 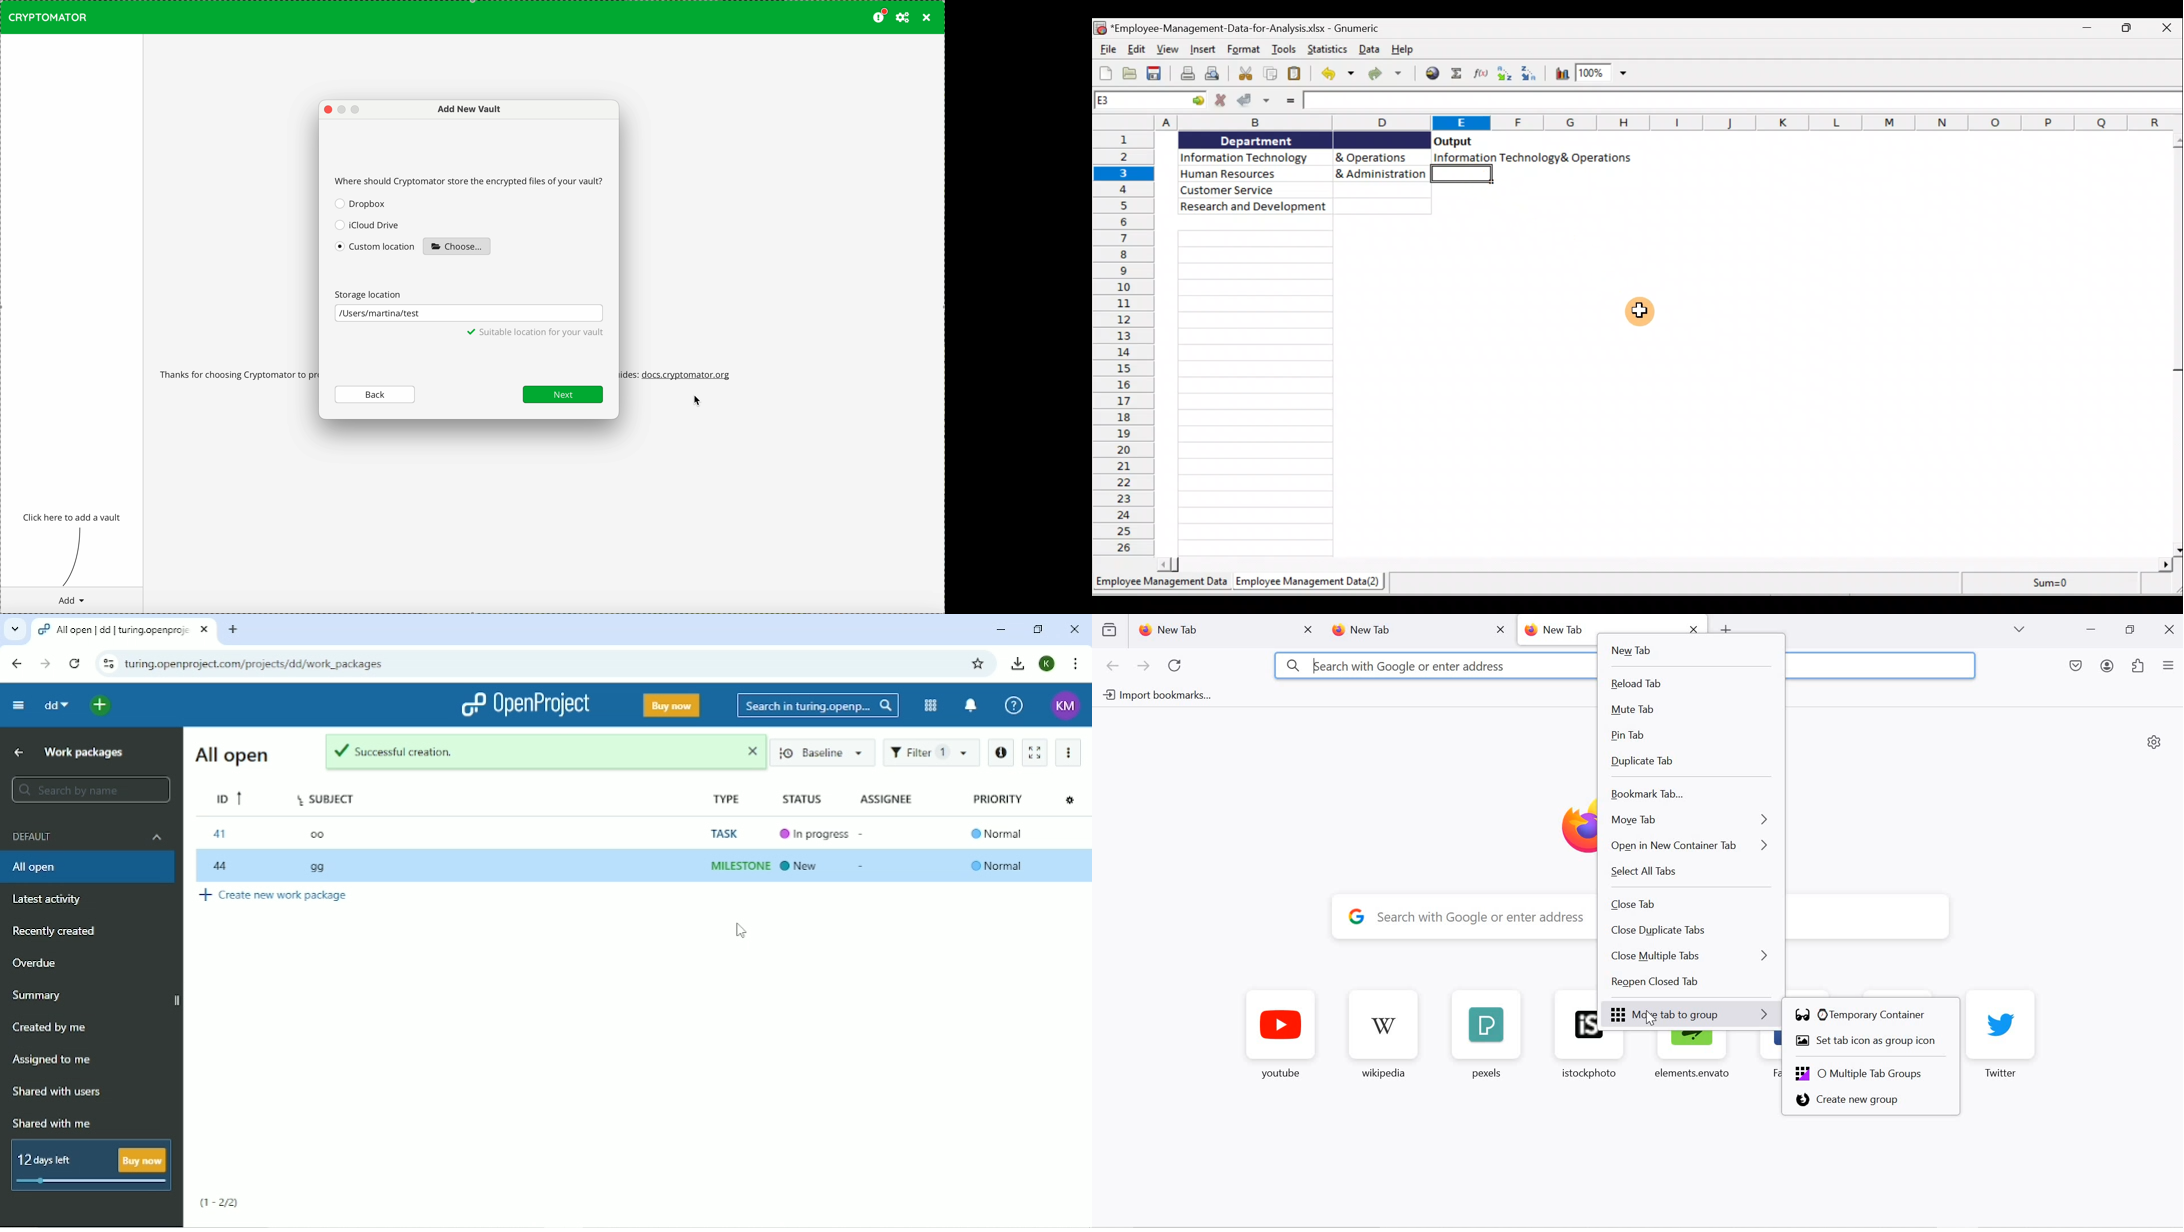 What do you see at coordinates (62, 931) in the screenshot?
I see `Recently created` at bounding box center [62, 931].